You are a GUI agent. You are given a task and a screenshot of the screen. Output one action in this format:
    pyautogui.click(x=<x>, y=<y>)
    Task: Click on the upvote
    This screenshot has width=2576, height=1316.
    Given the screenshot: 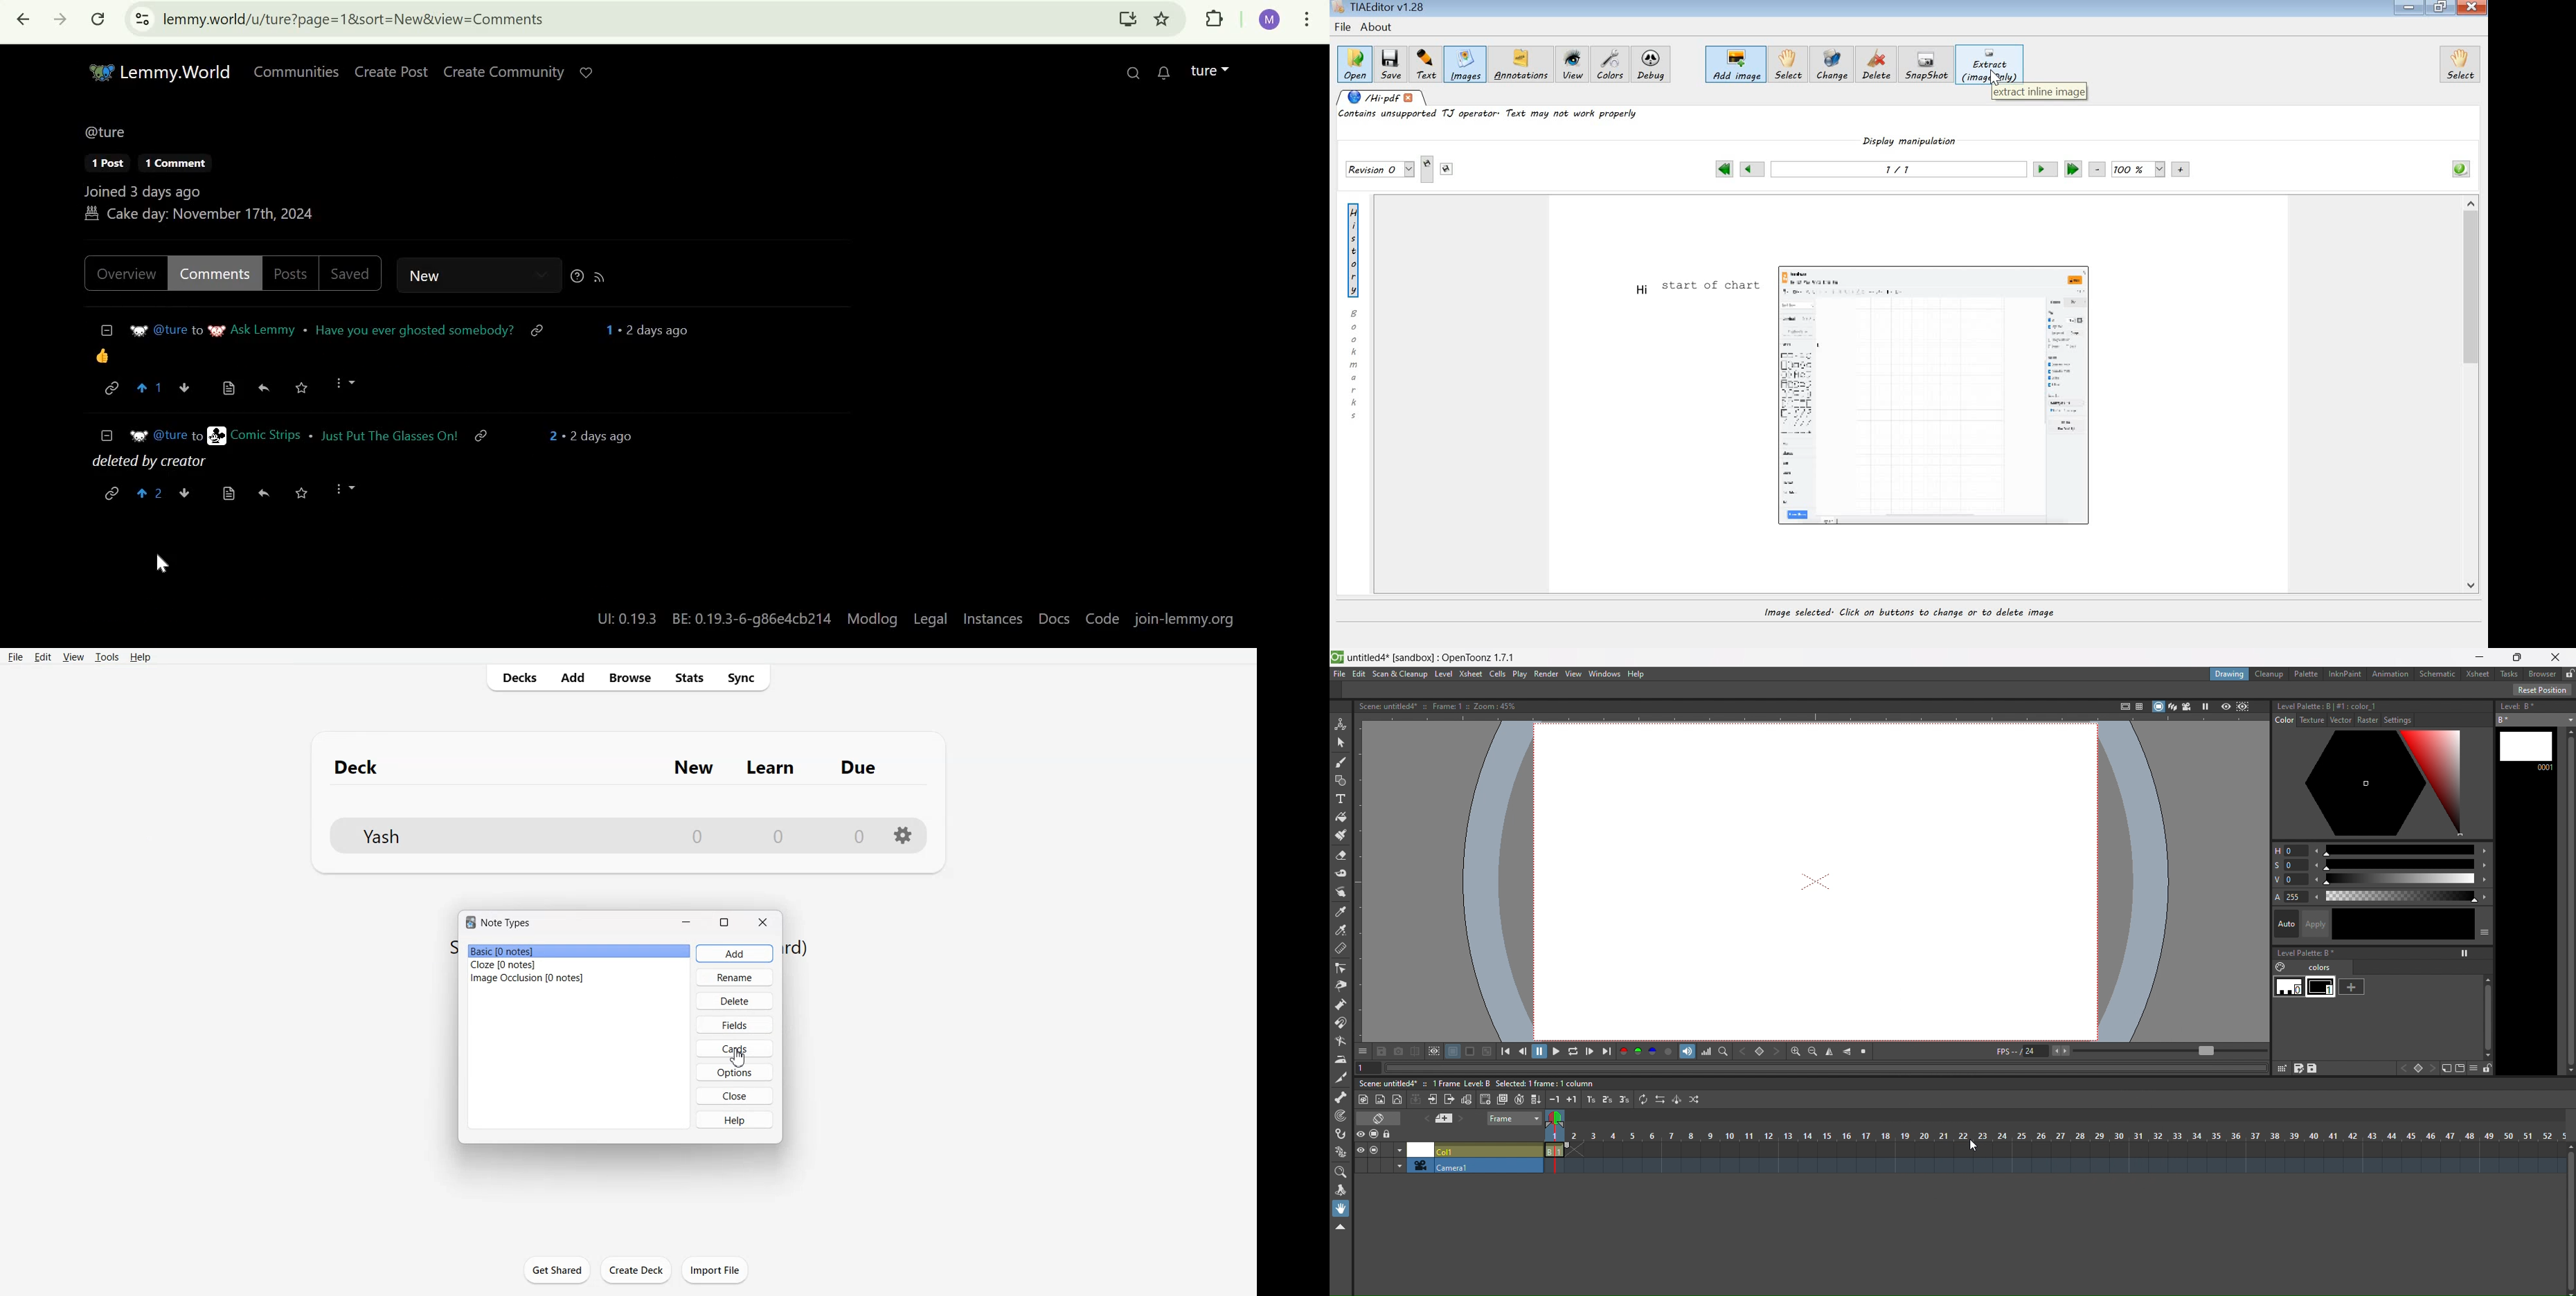 What is the action you would take?
    pyautogui.click(x=150, y=388)
    